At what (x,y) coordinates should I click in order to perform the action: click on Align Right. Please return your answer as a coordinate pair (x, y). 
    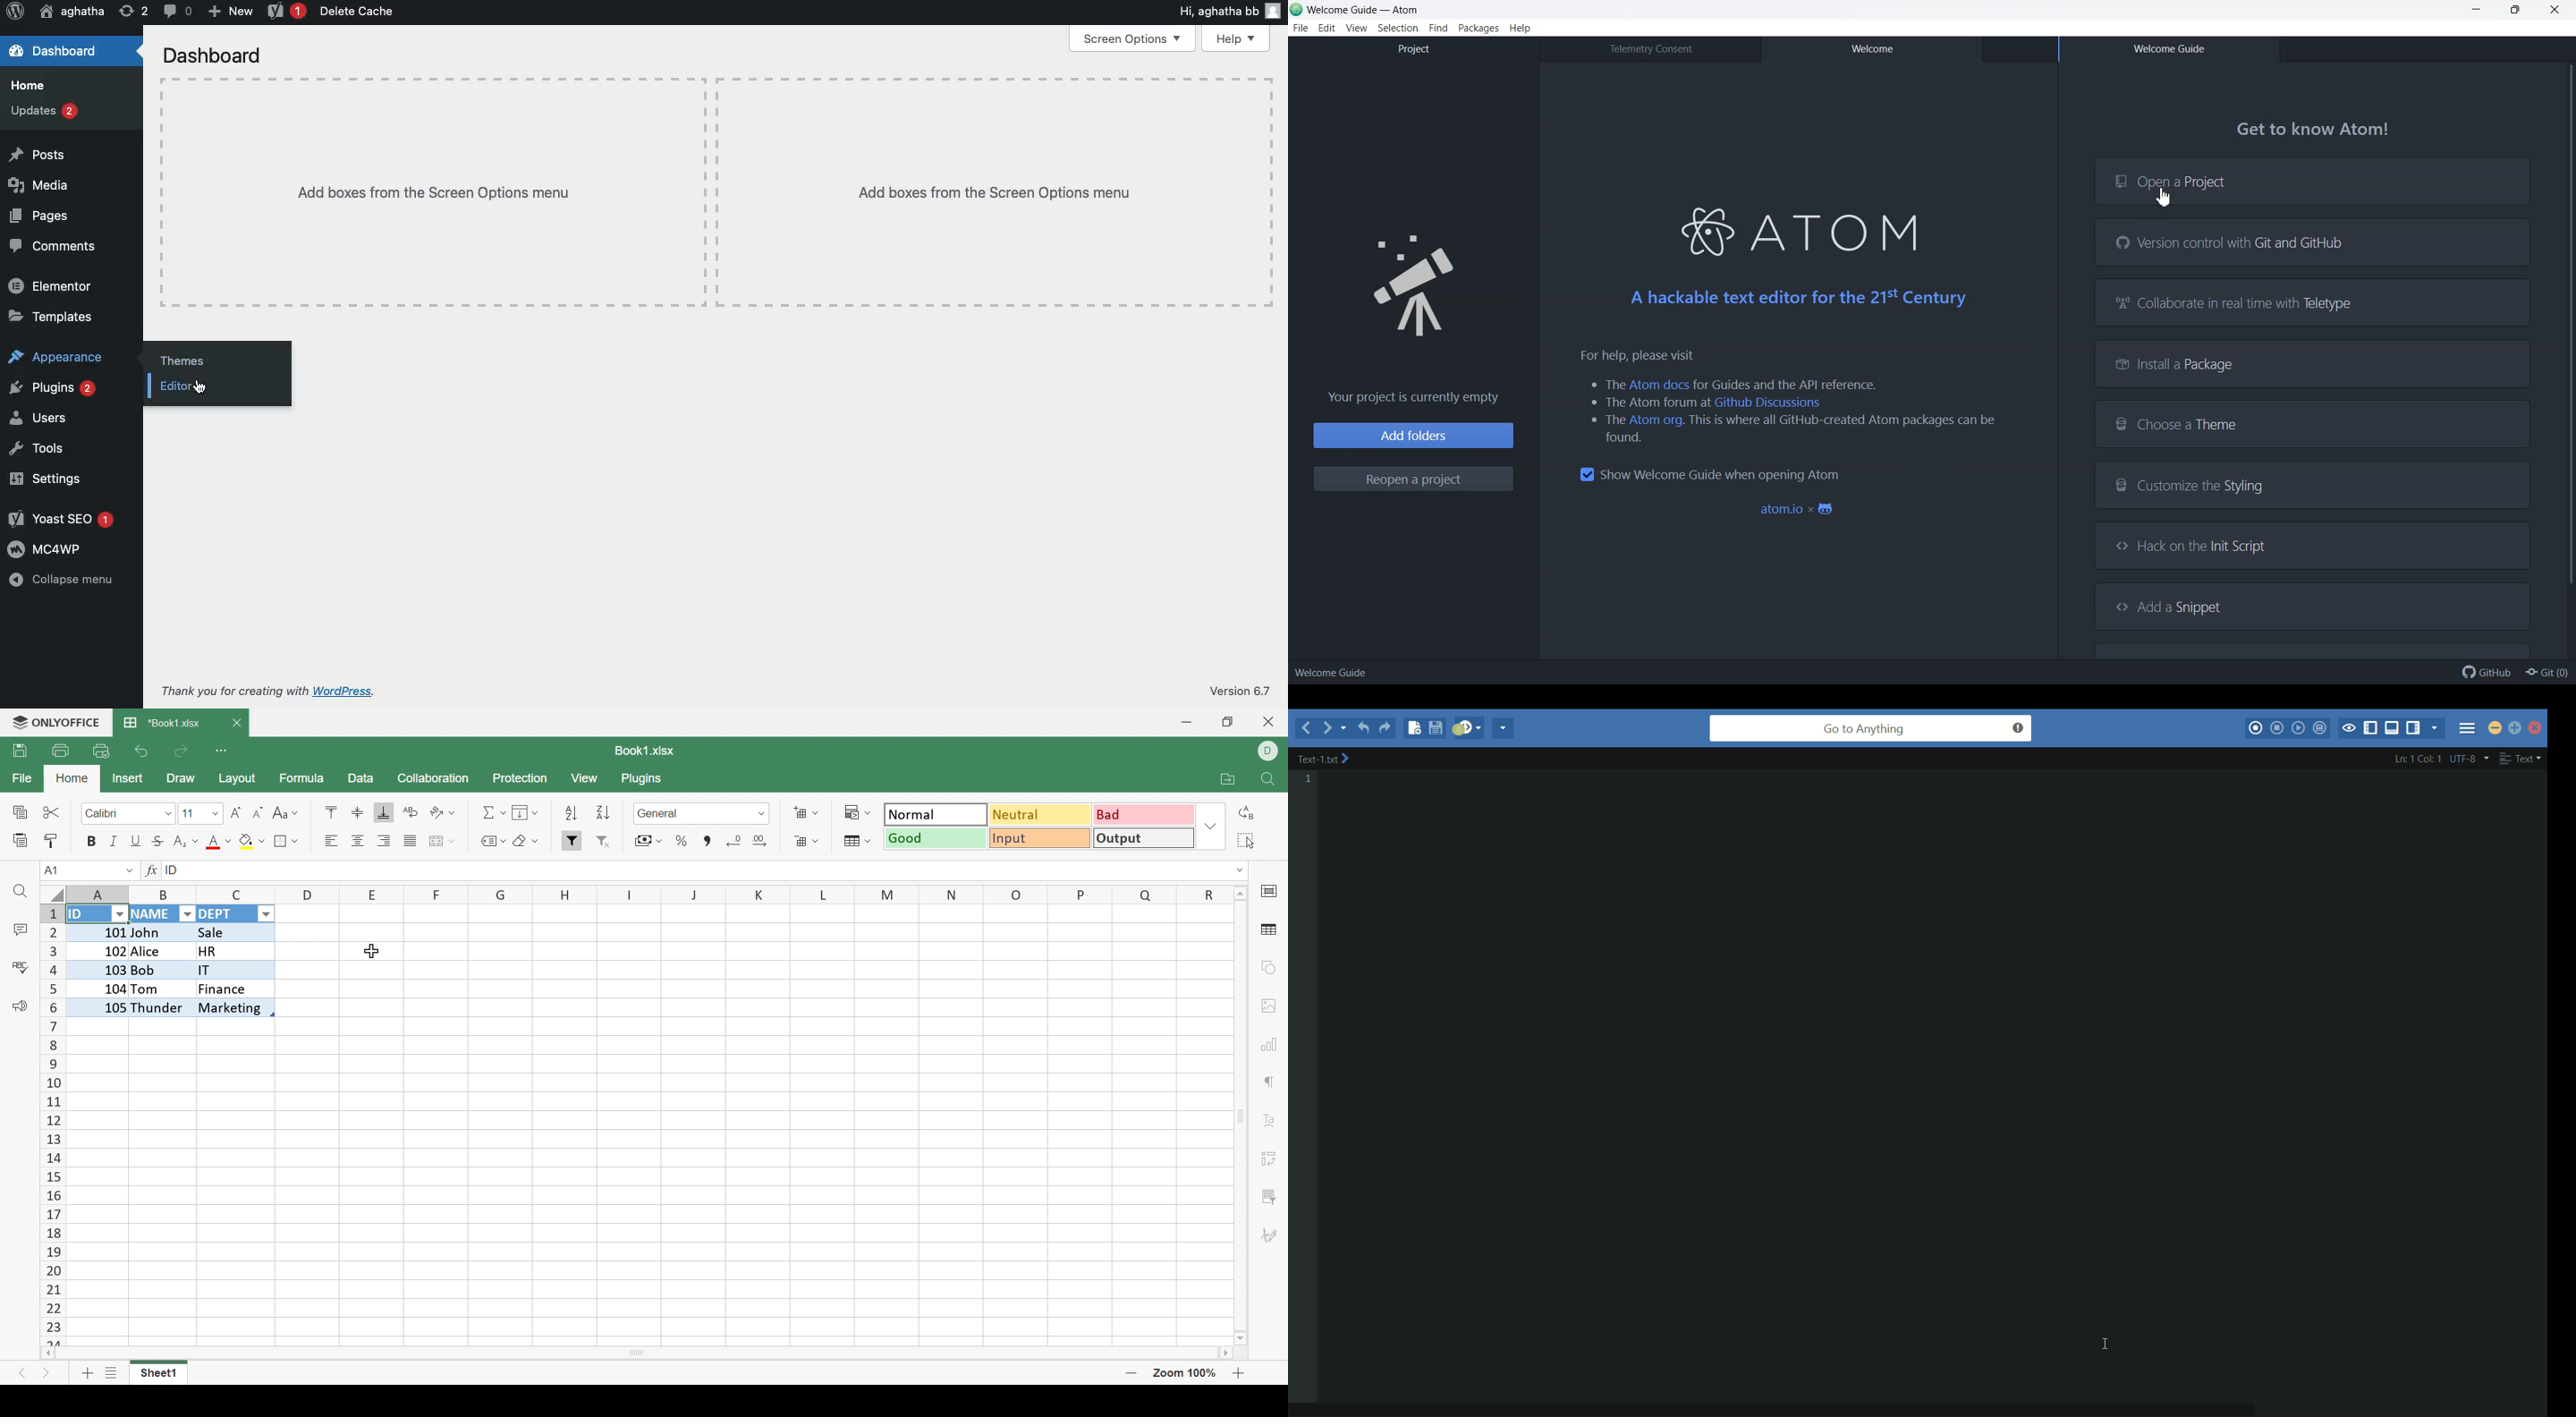
    Looking at the image, I should click on (384, 841).